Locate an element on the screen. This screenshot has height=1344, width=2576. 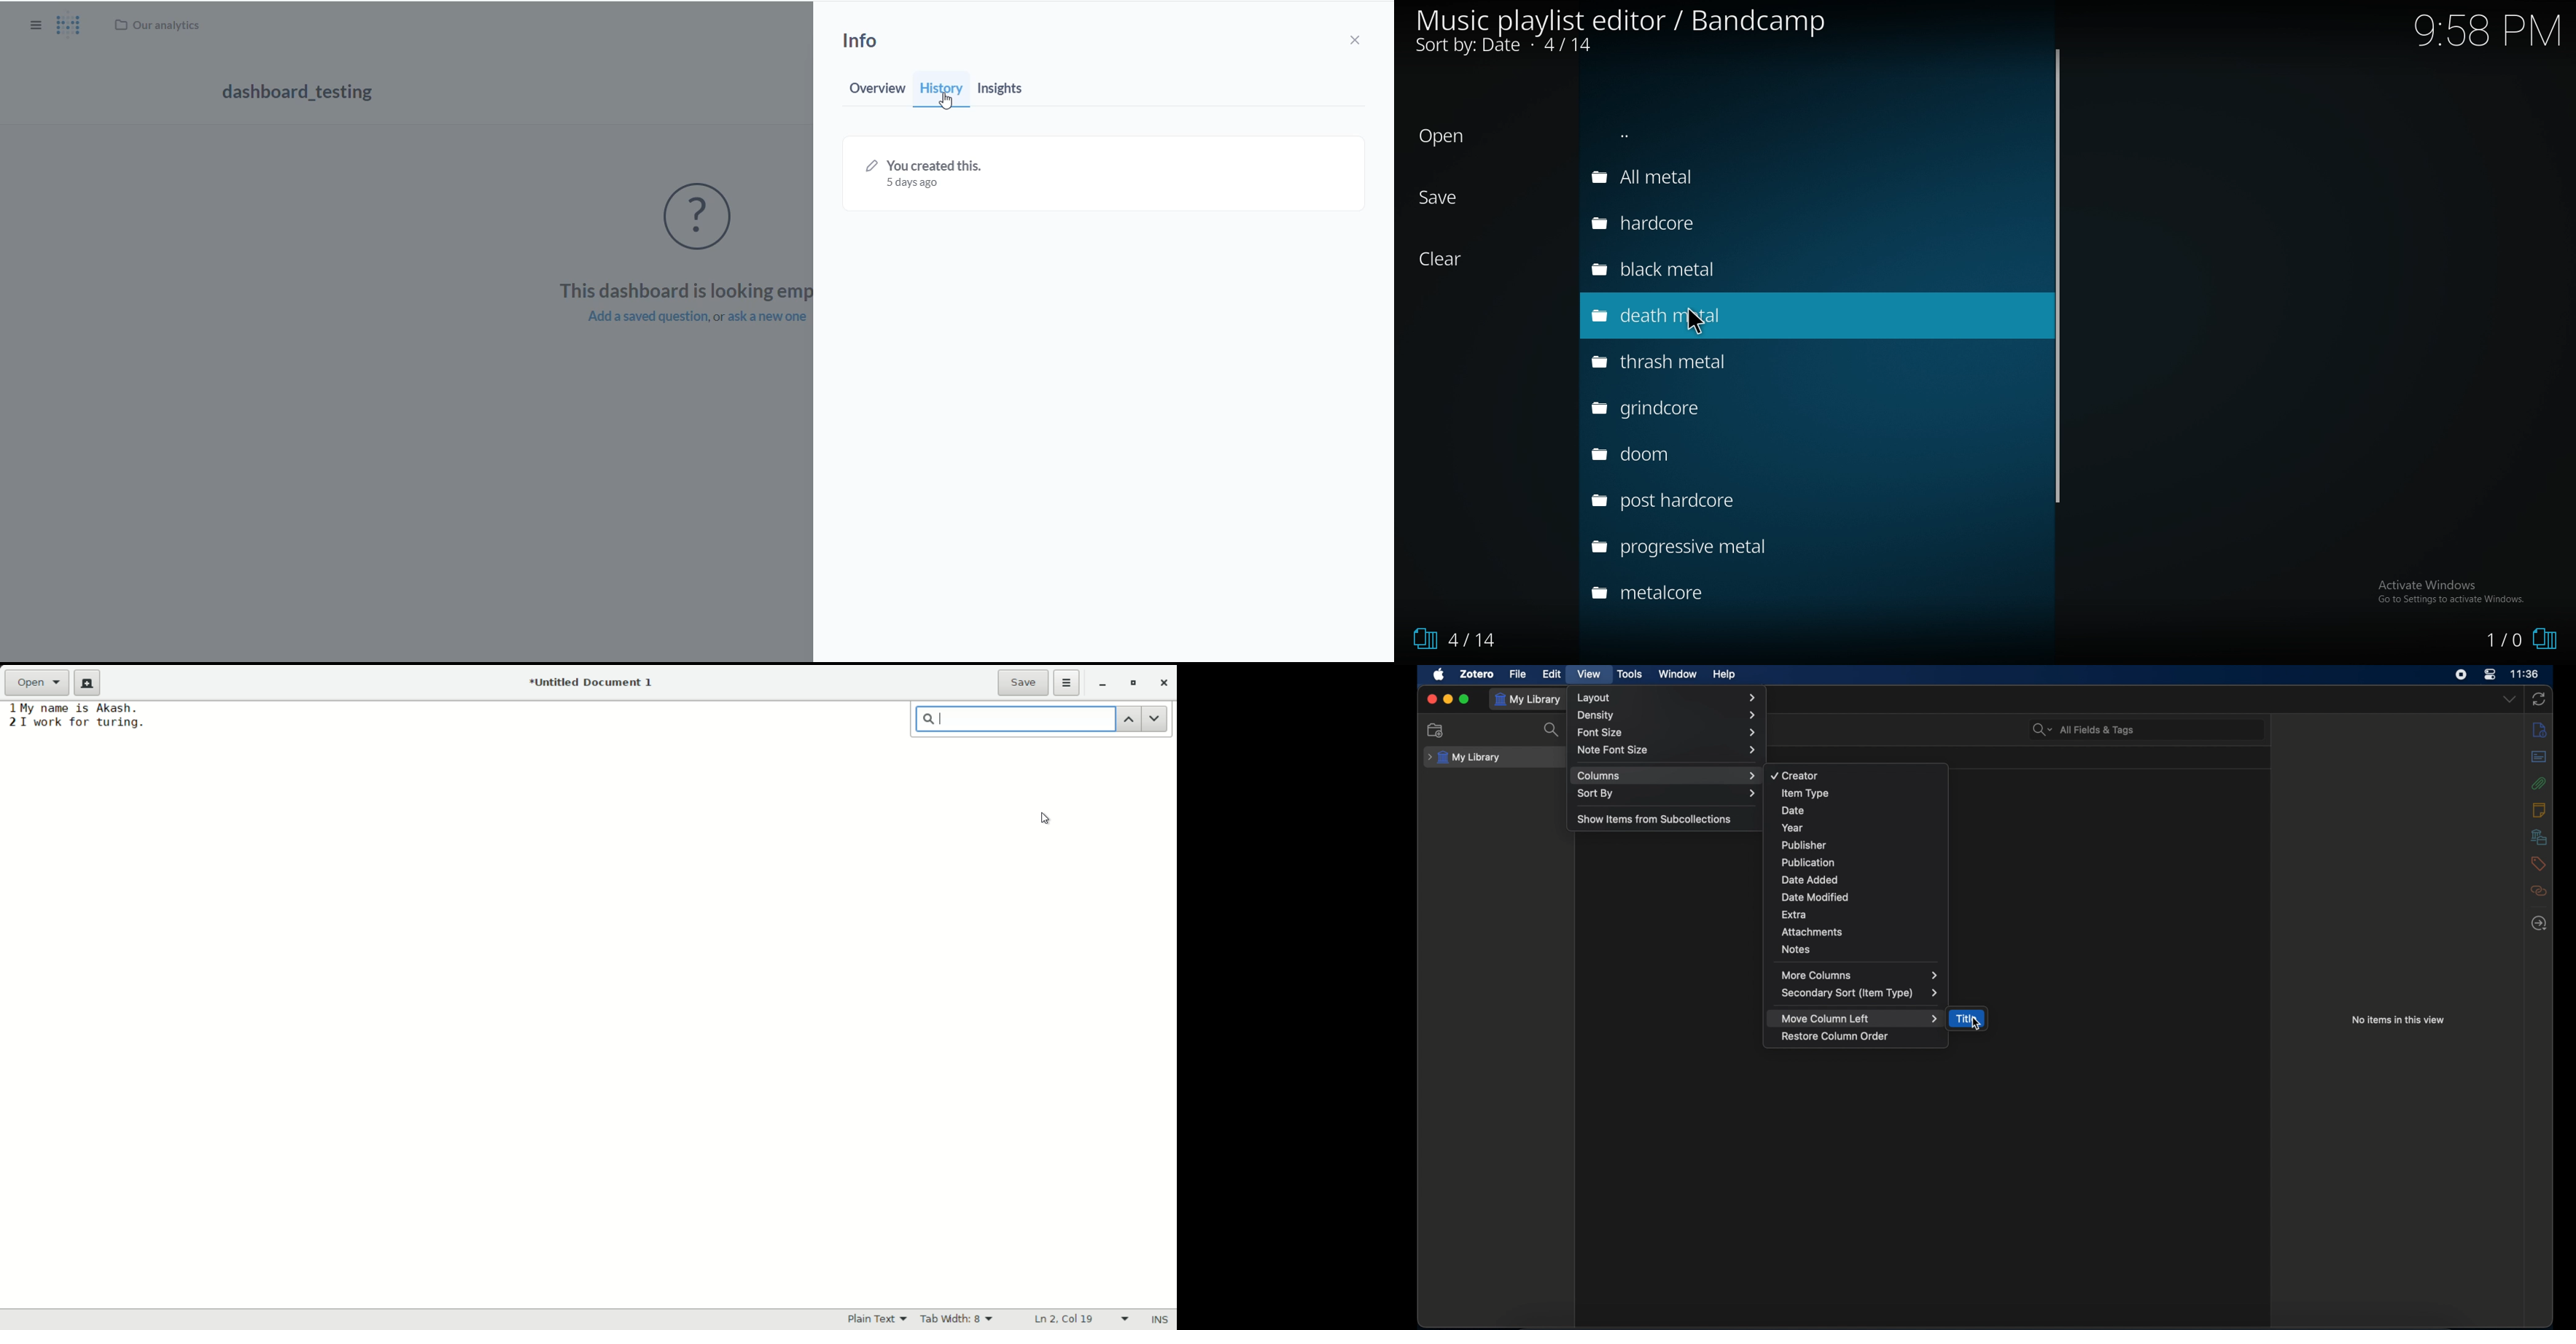
music genre is located at coordinates (1684, 363).